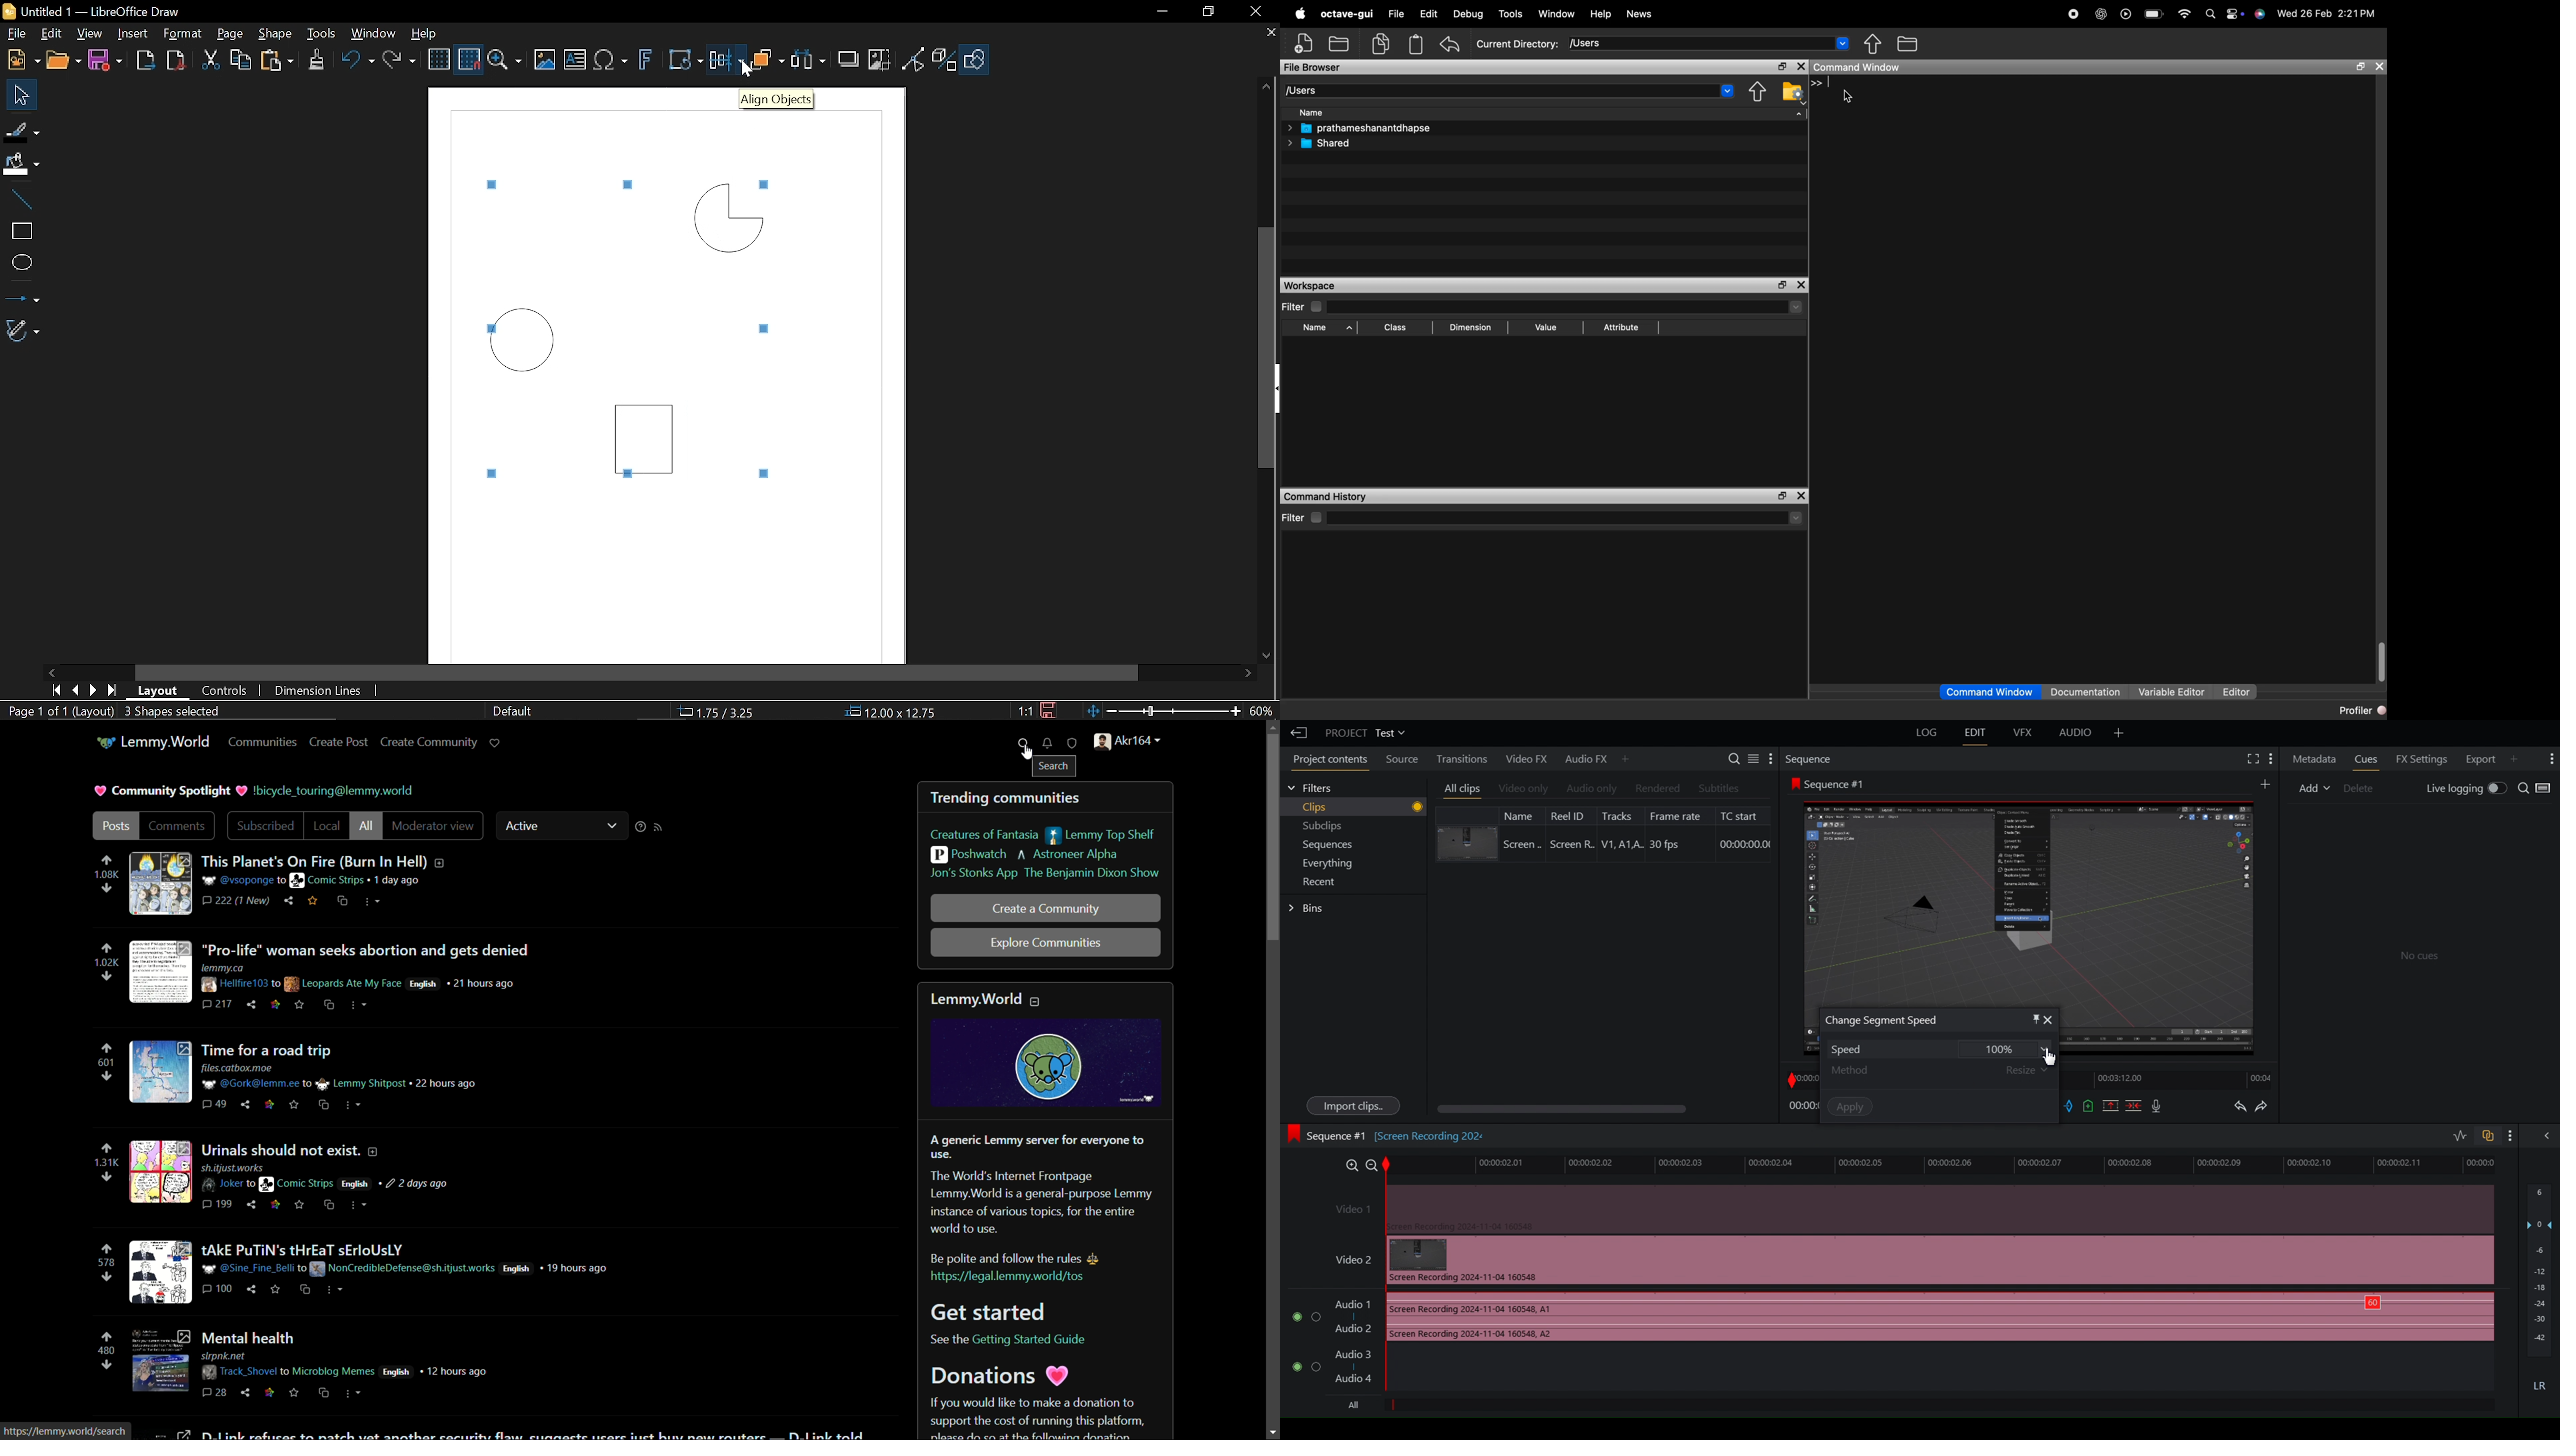 This screenshot has height=1456, width=2576. Describe the element at coordinates (97, 791) in the screenshot. I see `heart symbol` at that location.